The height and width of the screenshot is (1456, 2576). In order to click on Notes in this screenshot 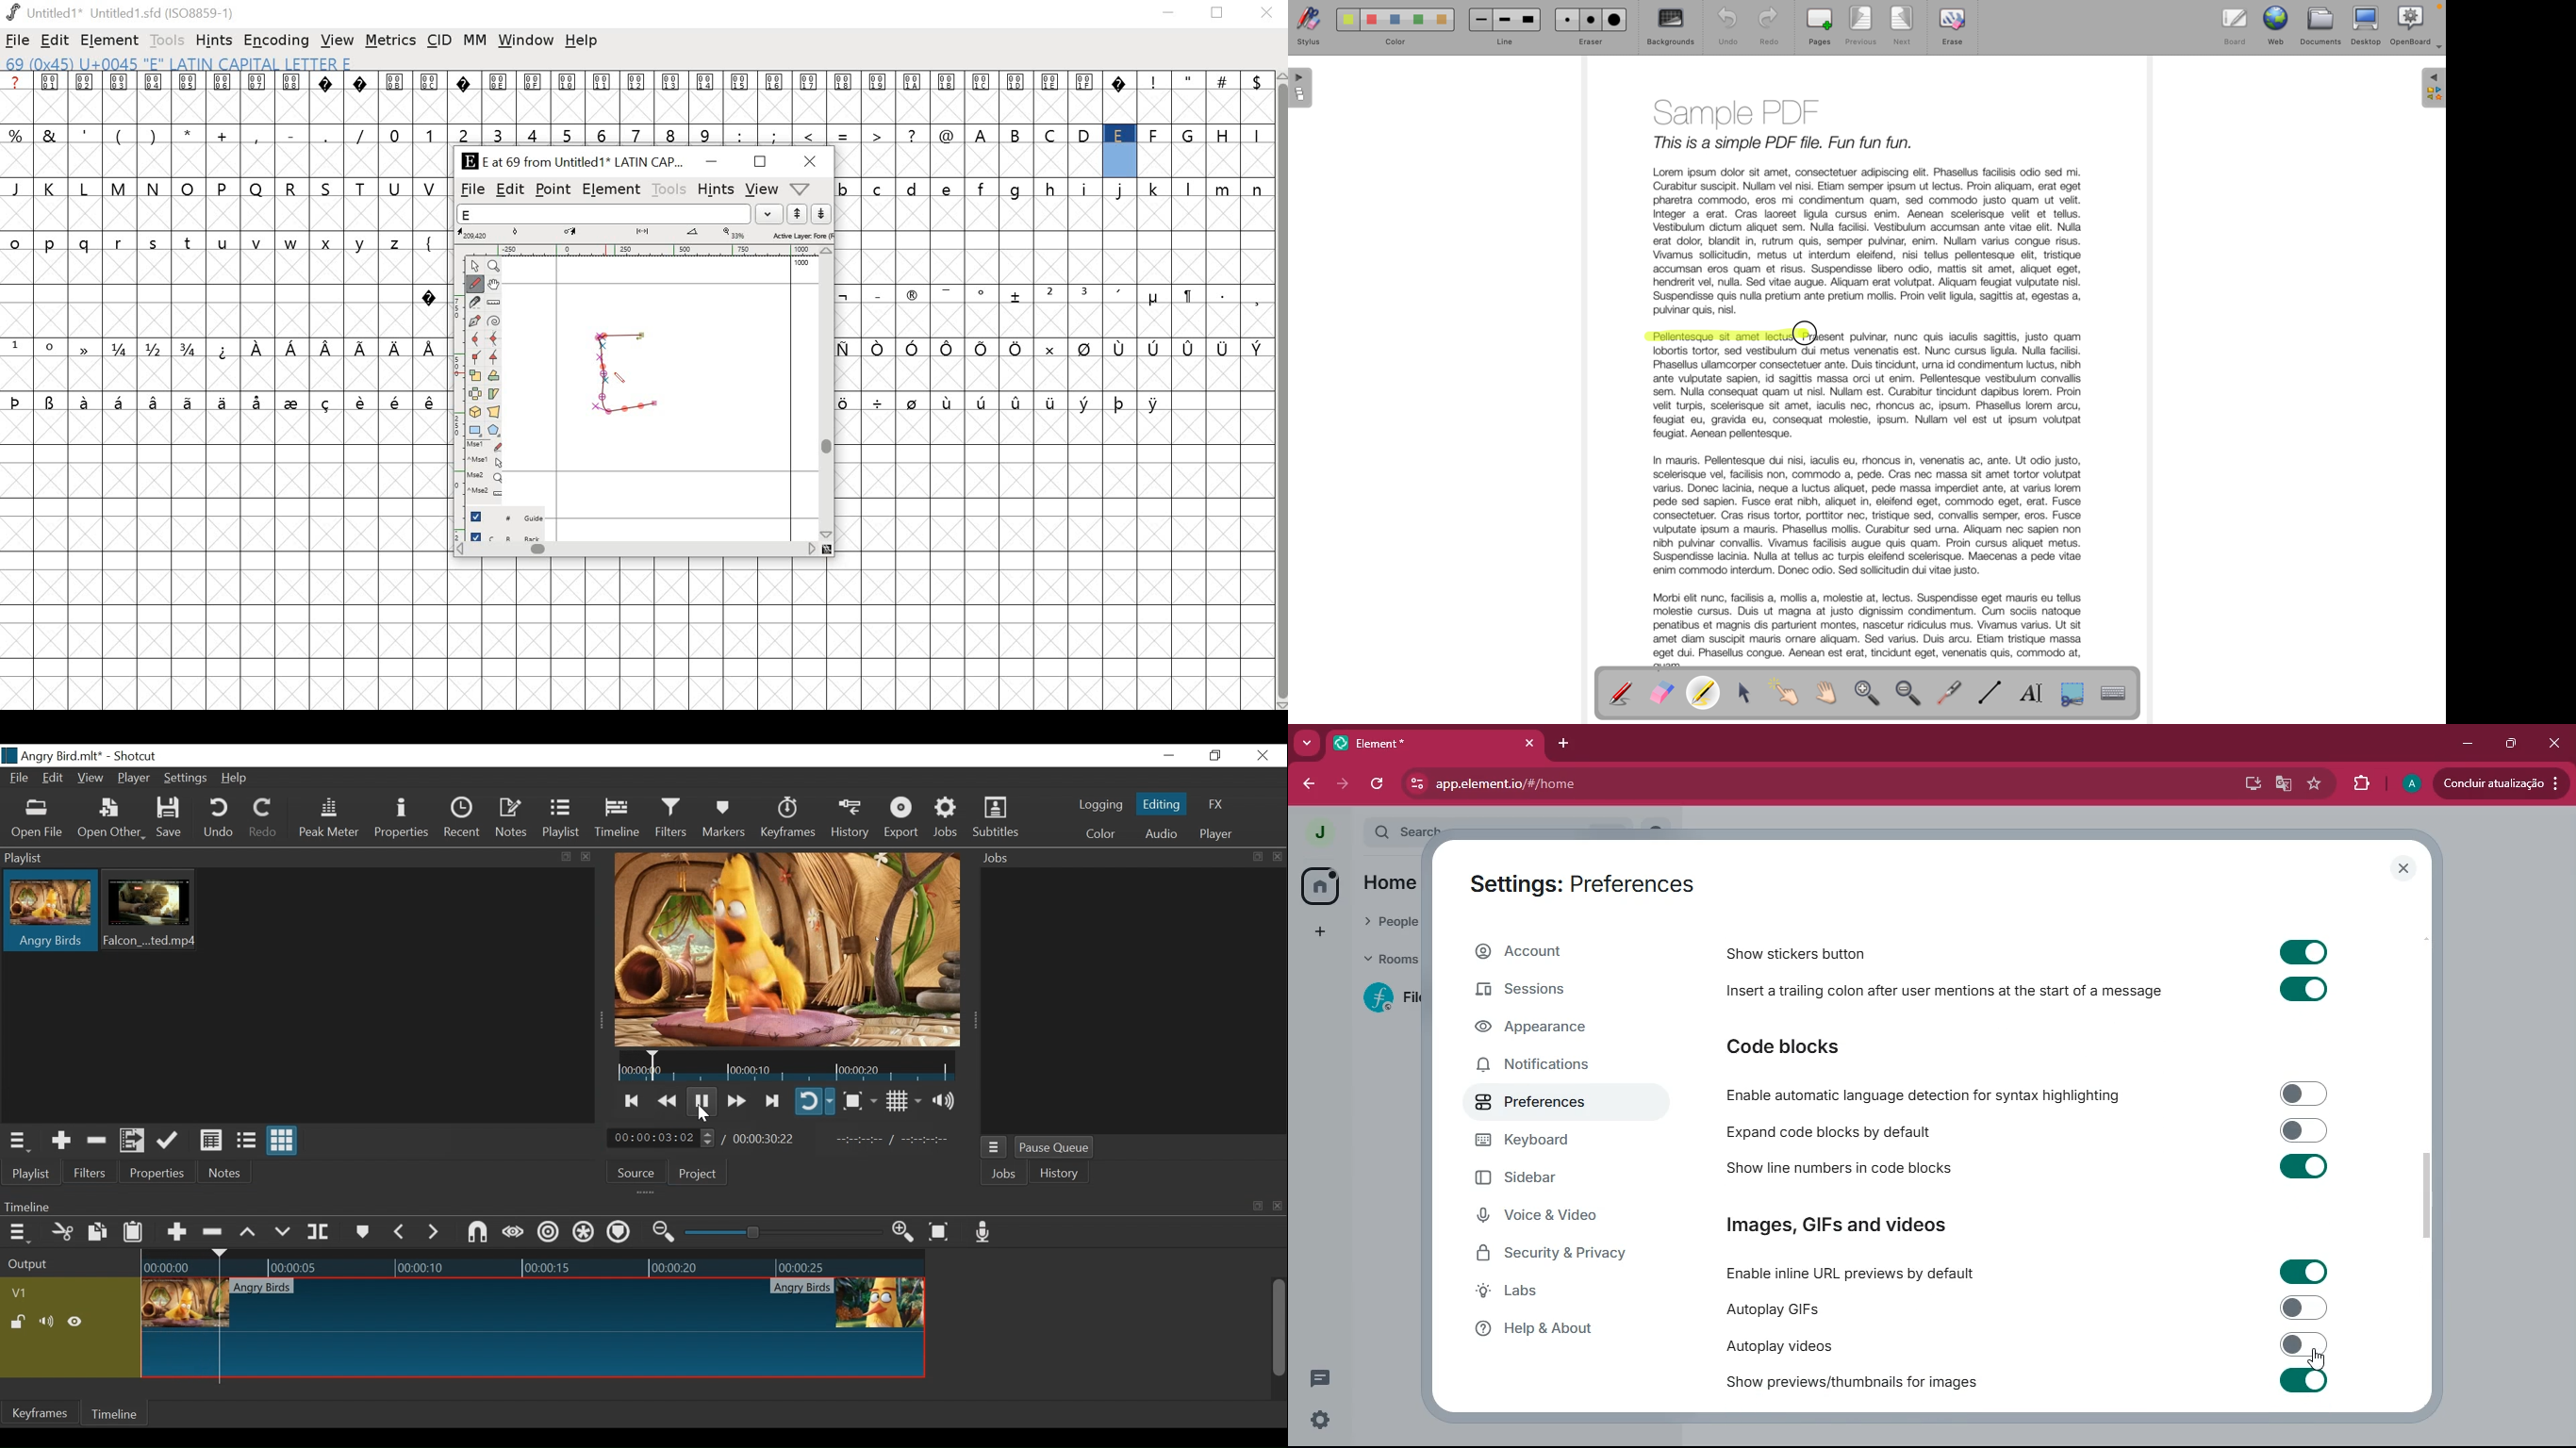, I will do `click(227, 1174)`.